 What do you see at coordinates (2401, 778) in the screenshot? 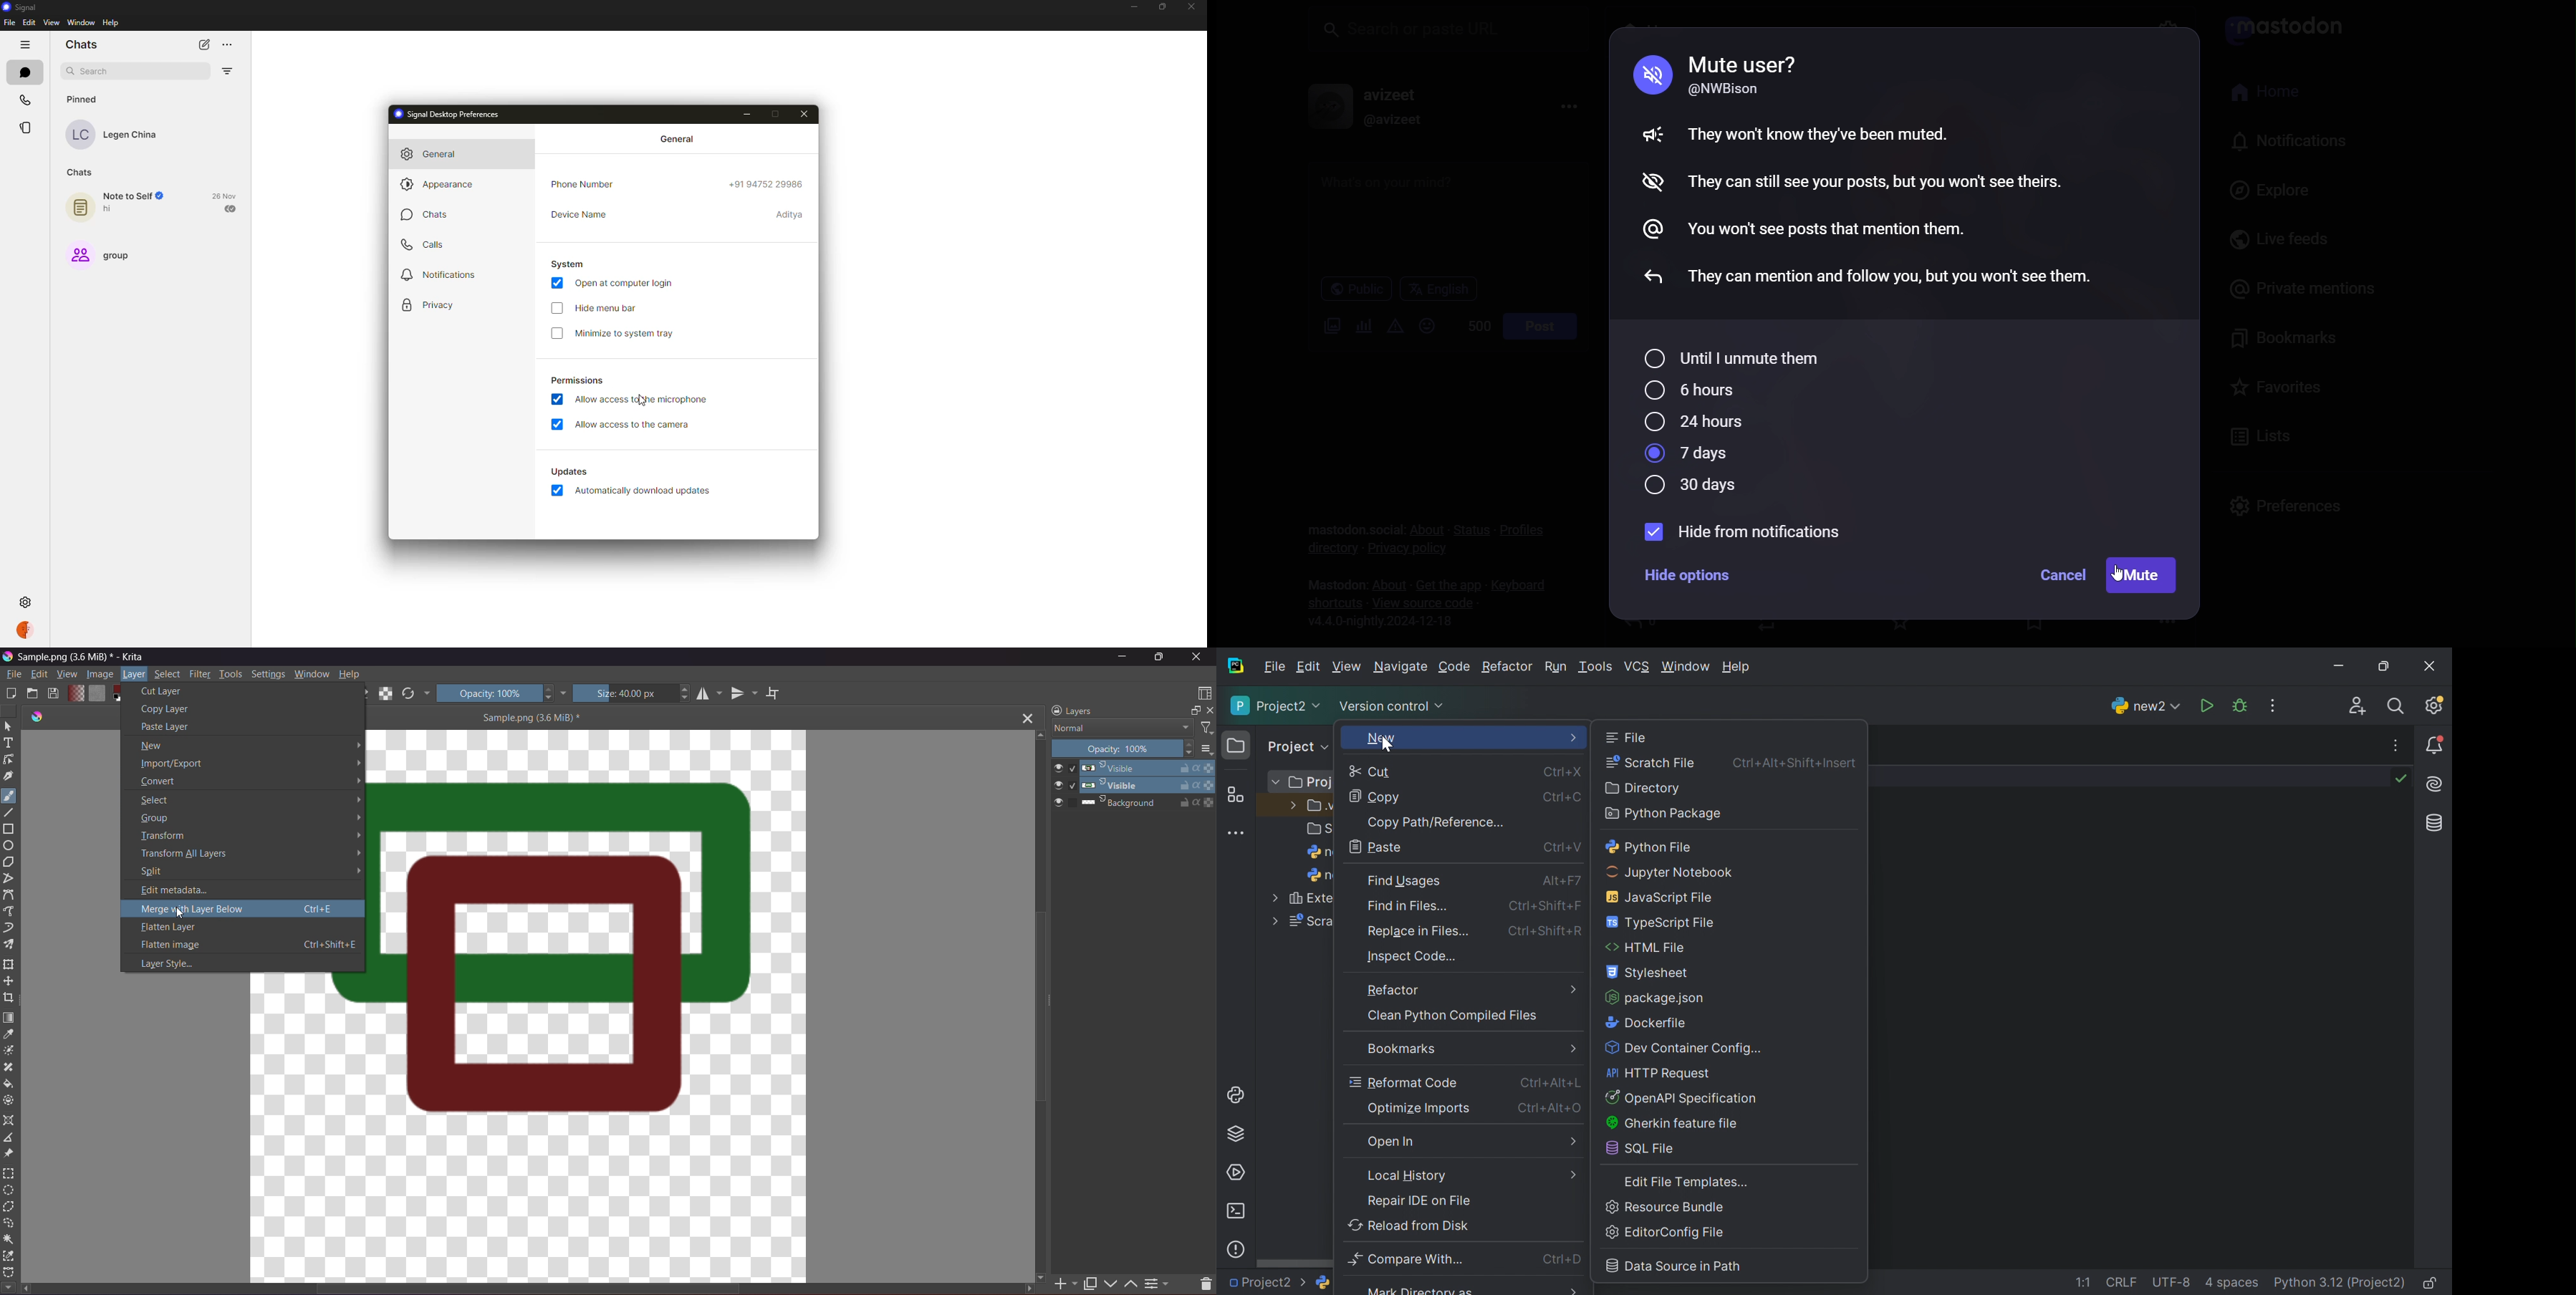
I see `No problems found` at bounding box center [2401, 778].